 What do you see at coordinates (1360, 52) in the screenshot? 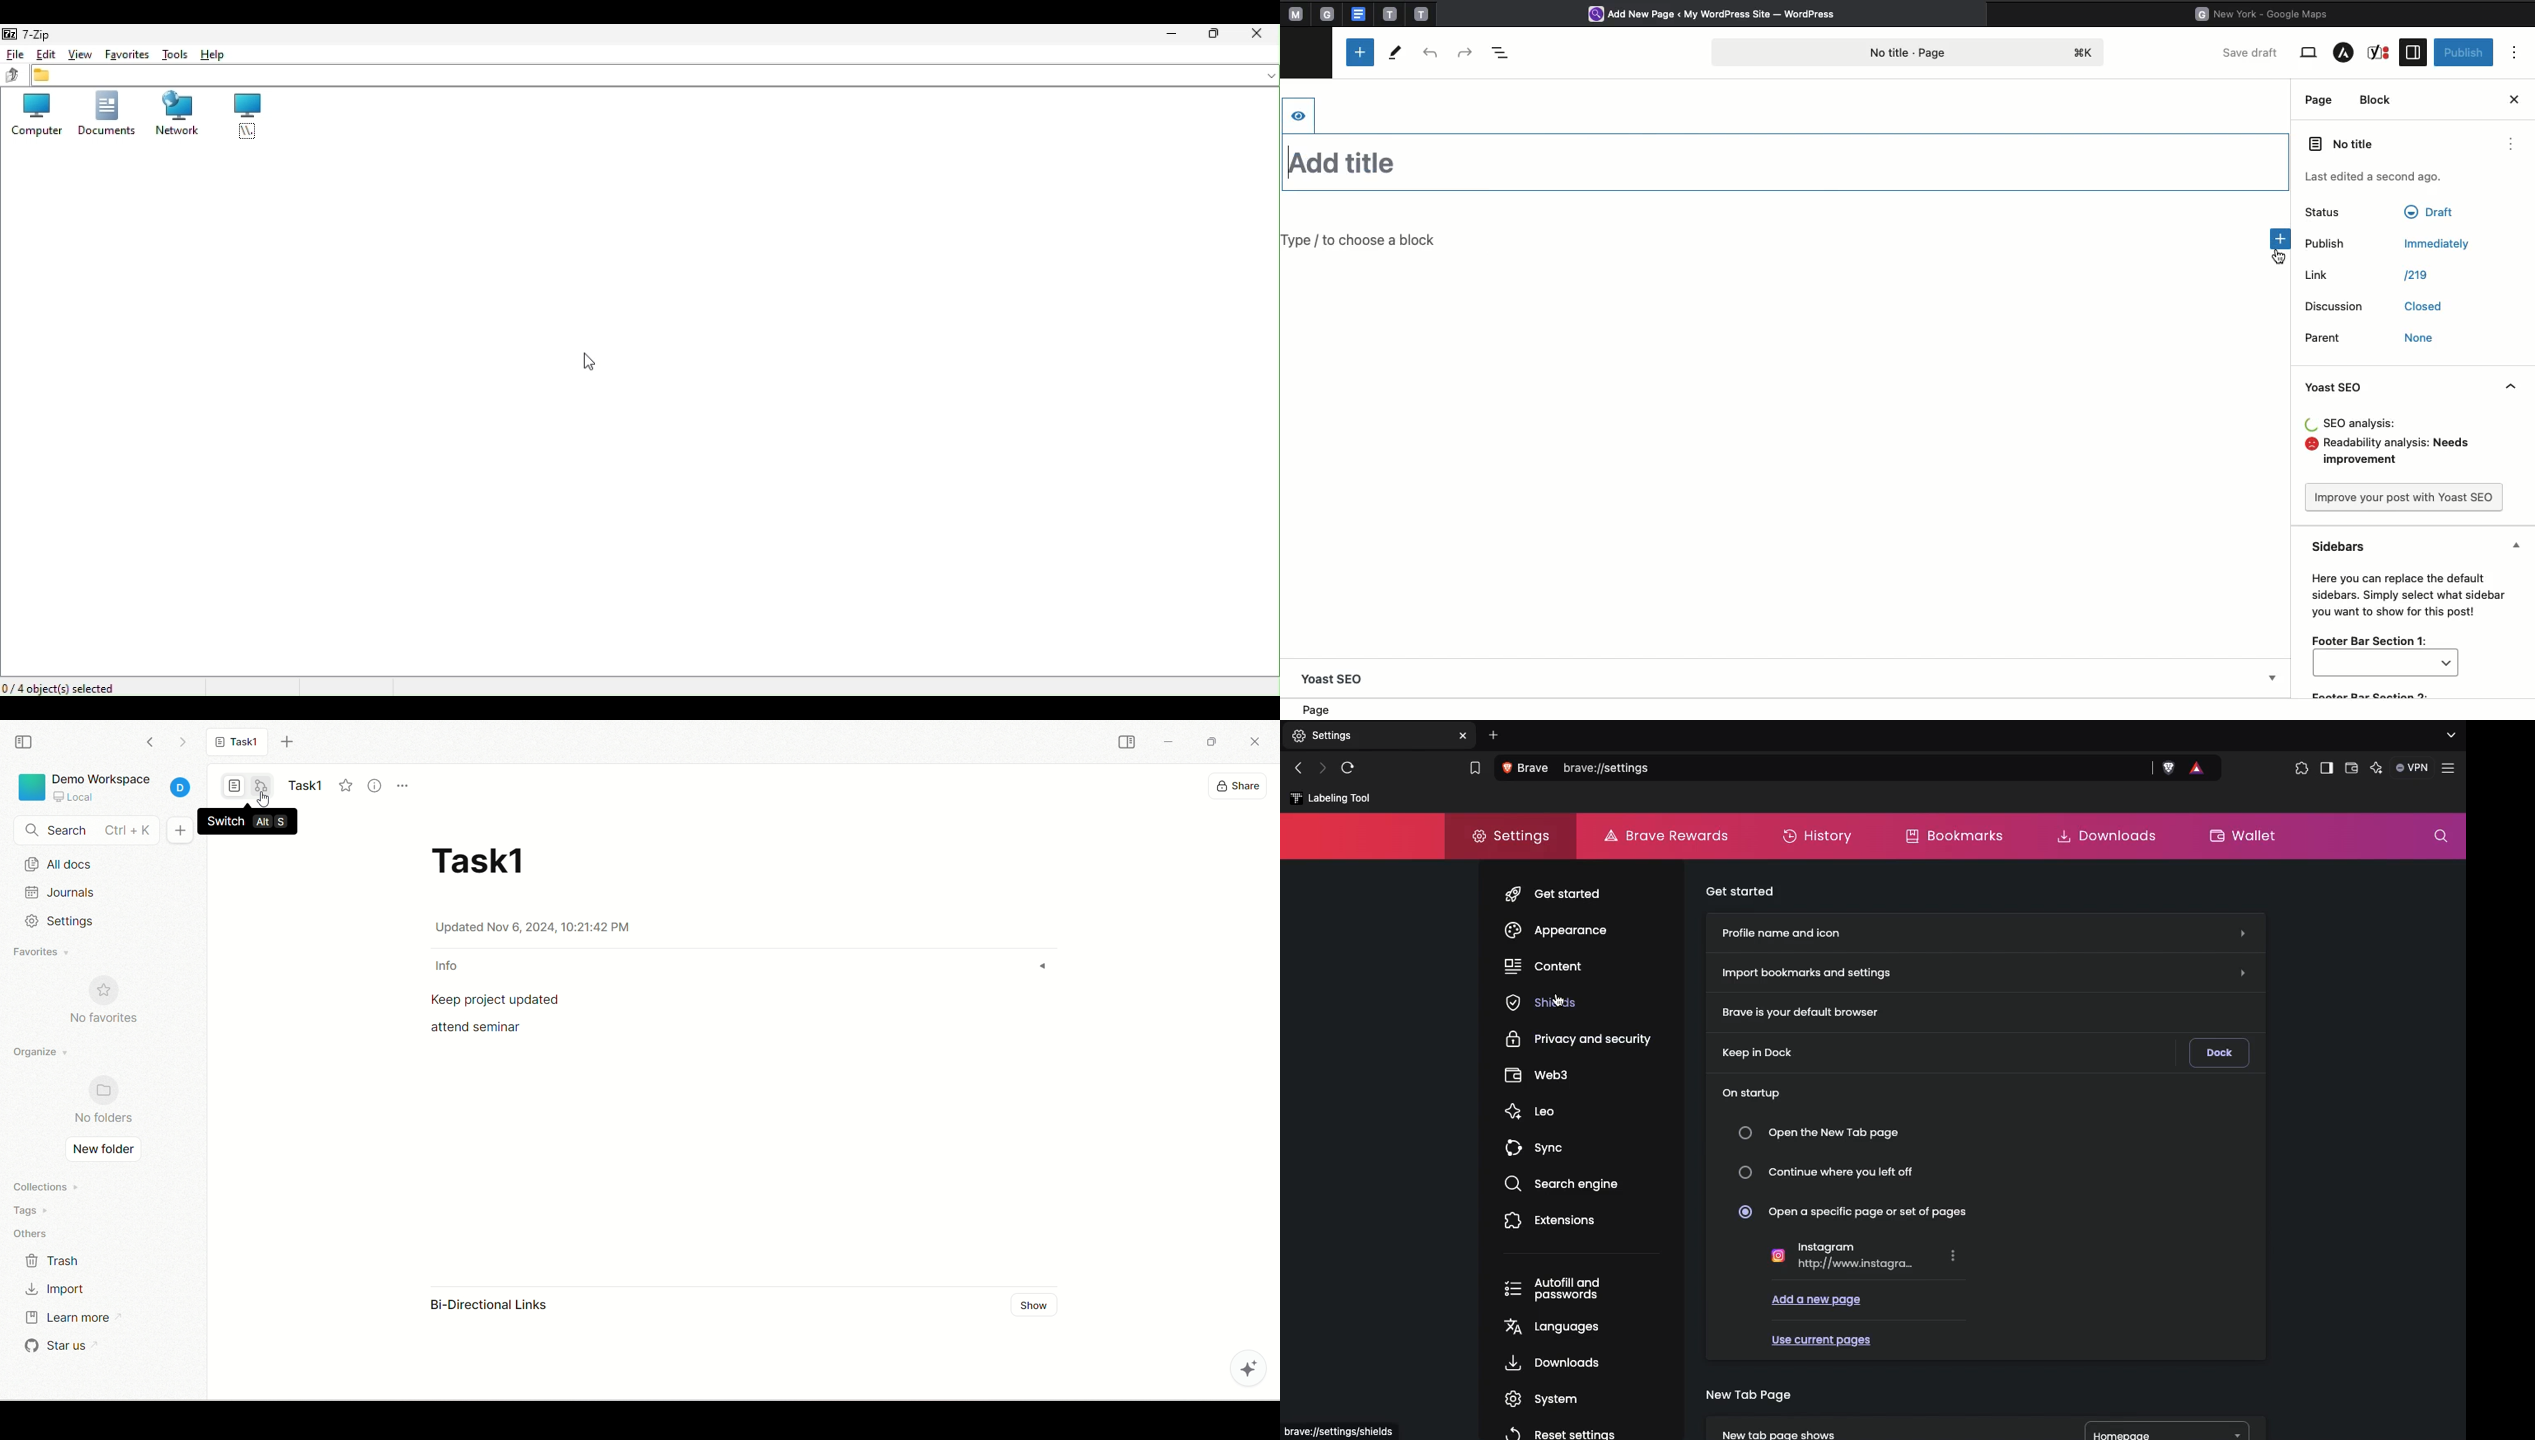
I see `Add new block` at bounding box center [1360, 52].